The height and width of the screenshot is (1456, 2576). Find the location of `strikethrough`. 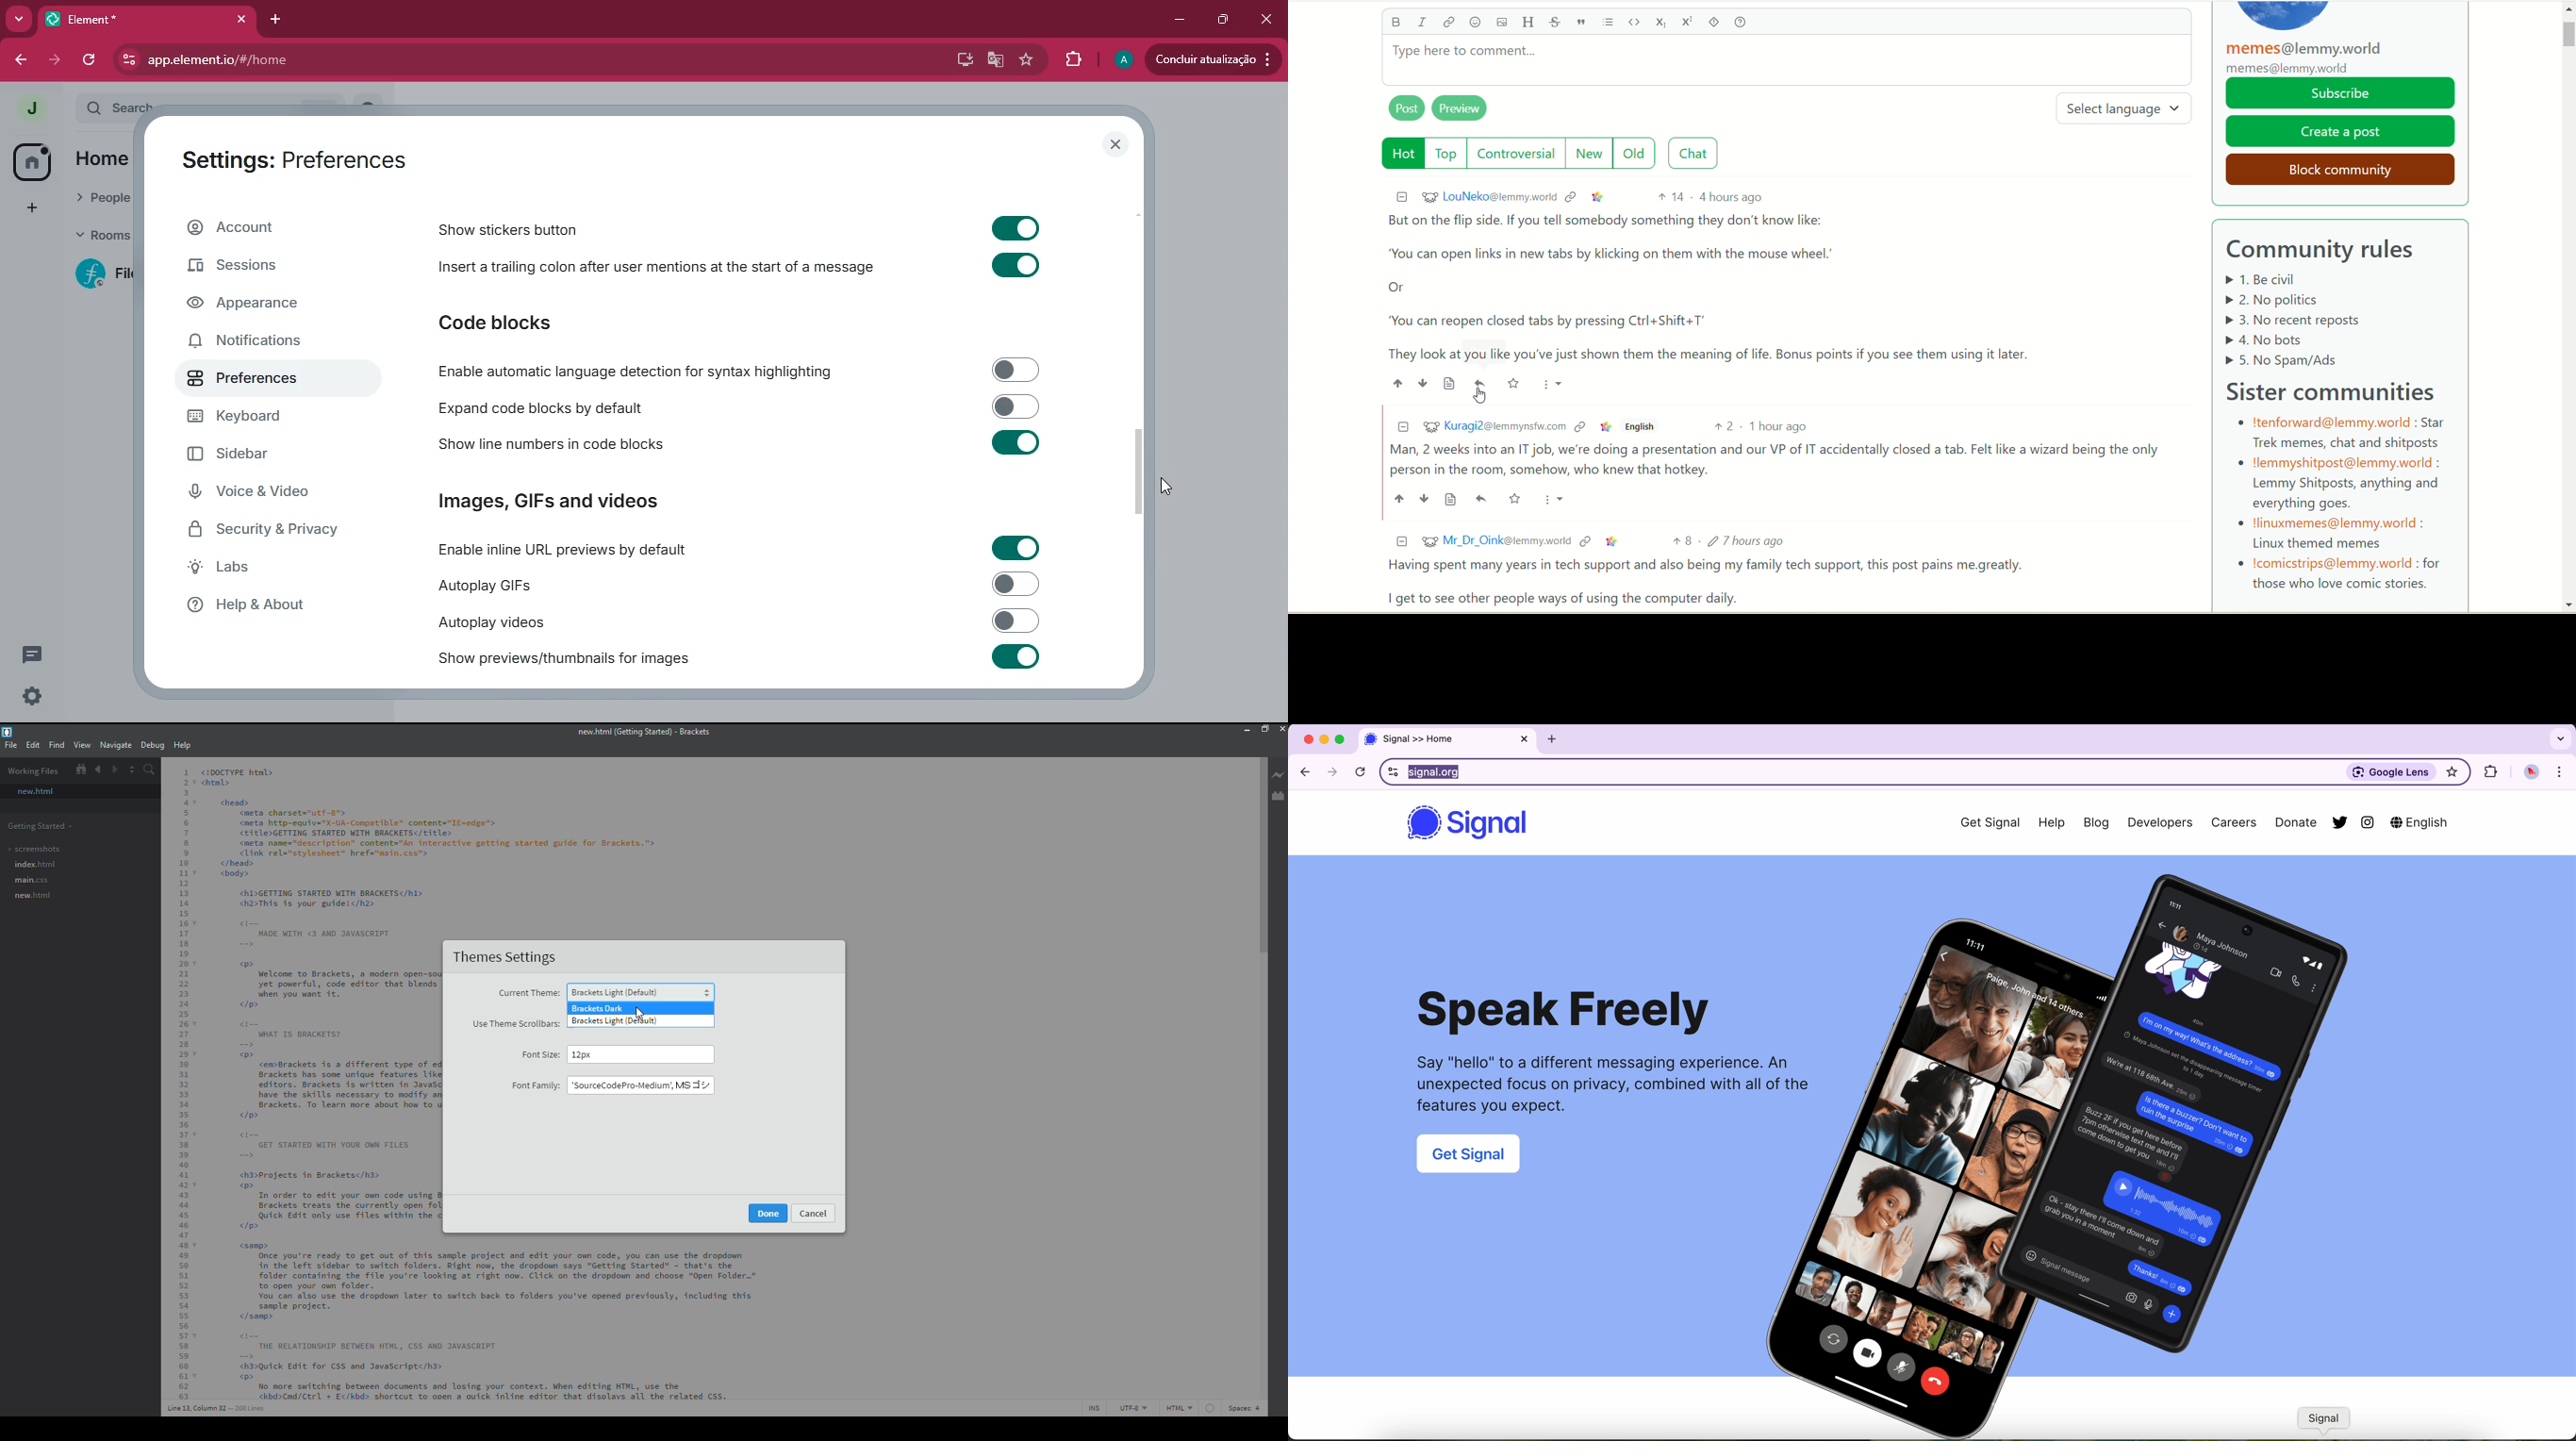

strikethrough is located at coordinates (1555, 23).